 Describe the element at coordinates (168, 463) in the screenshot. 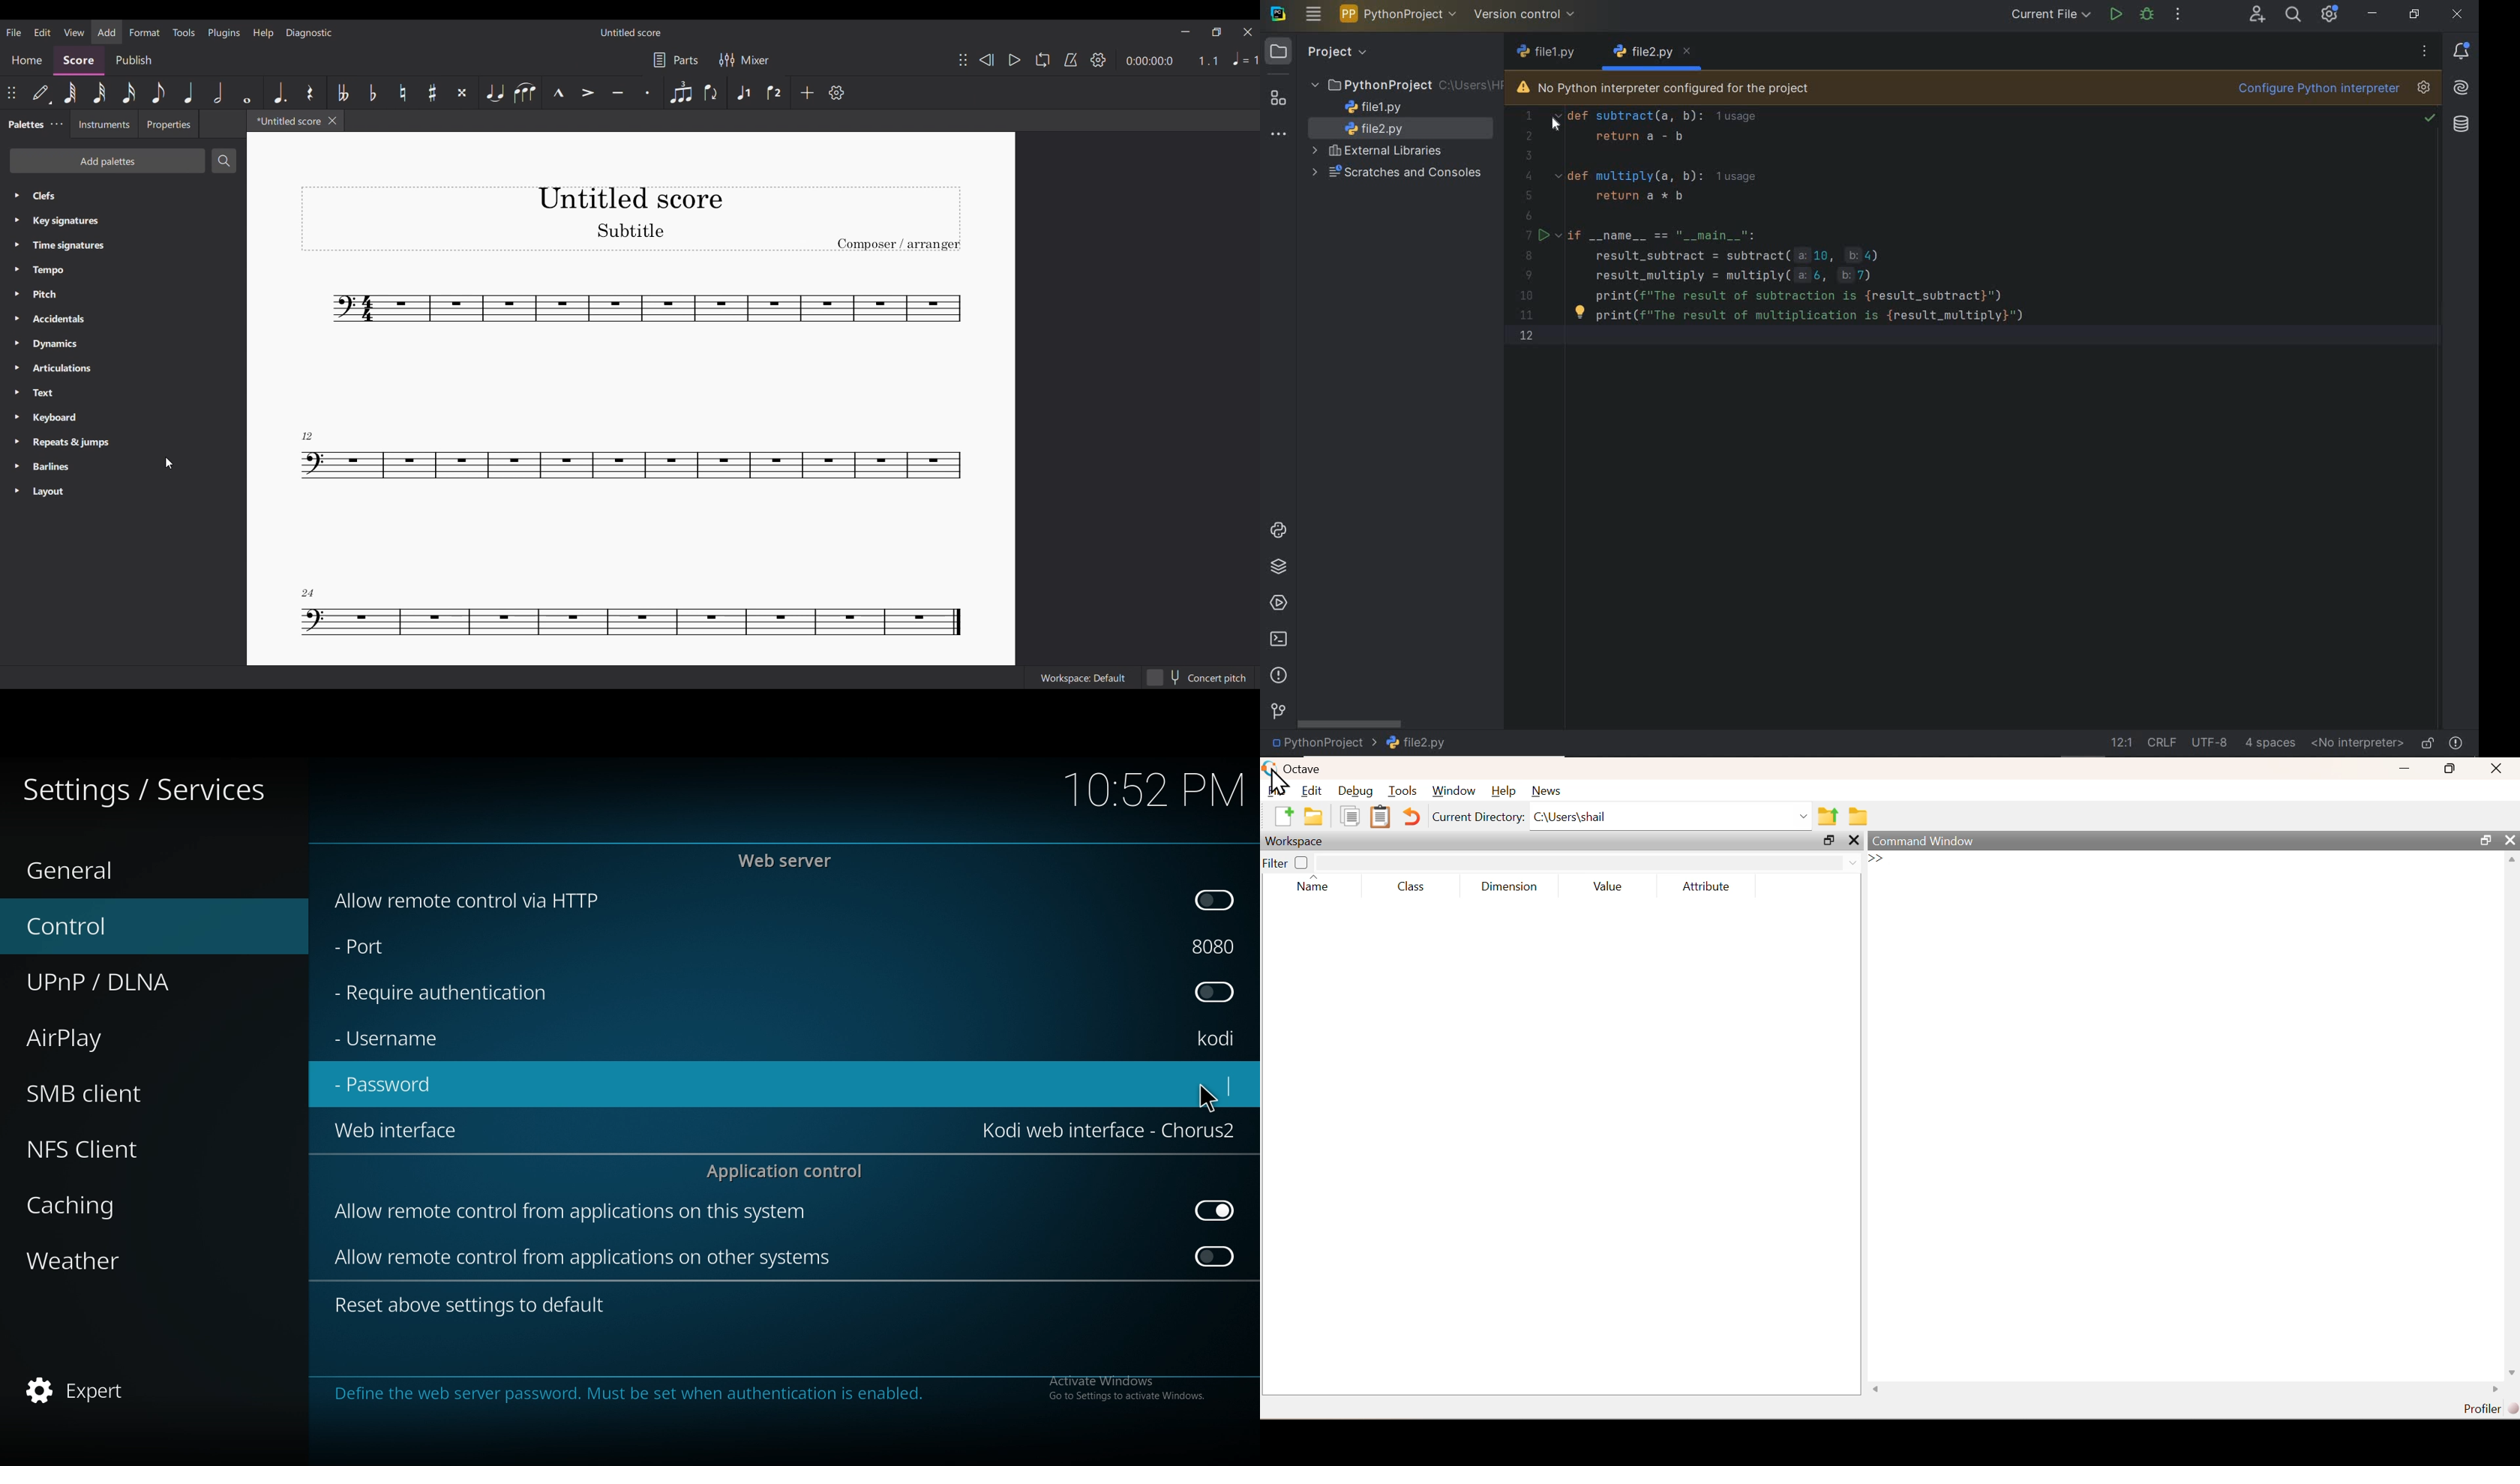

I see `Cursor` at that location.